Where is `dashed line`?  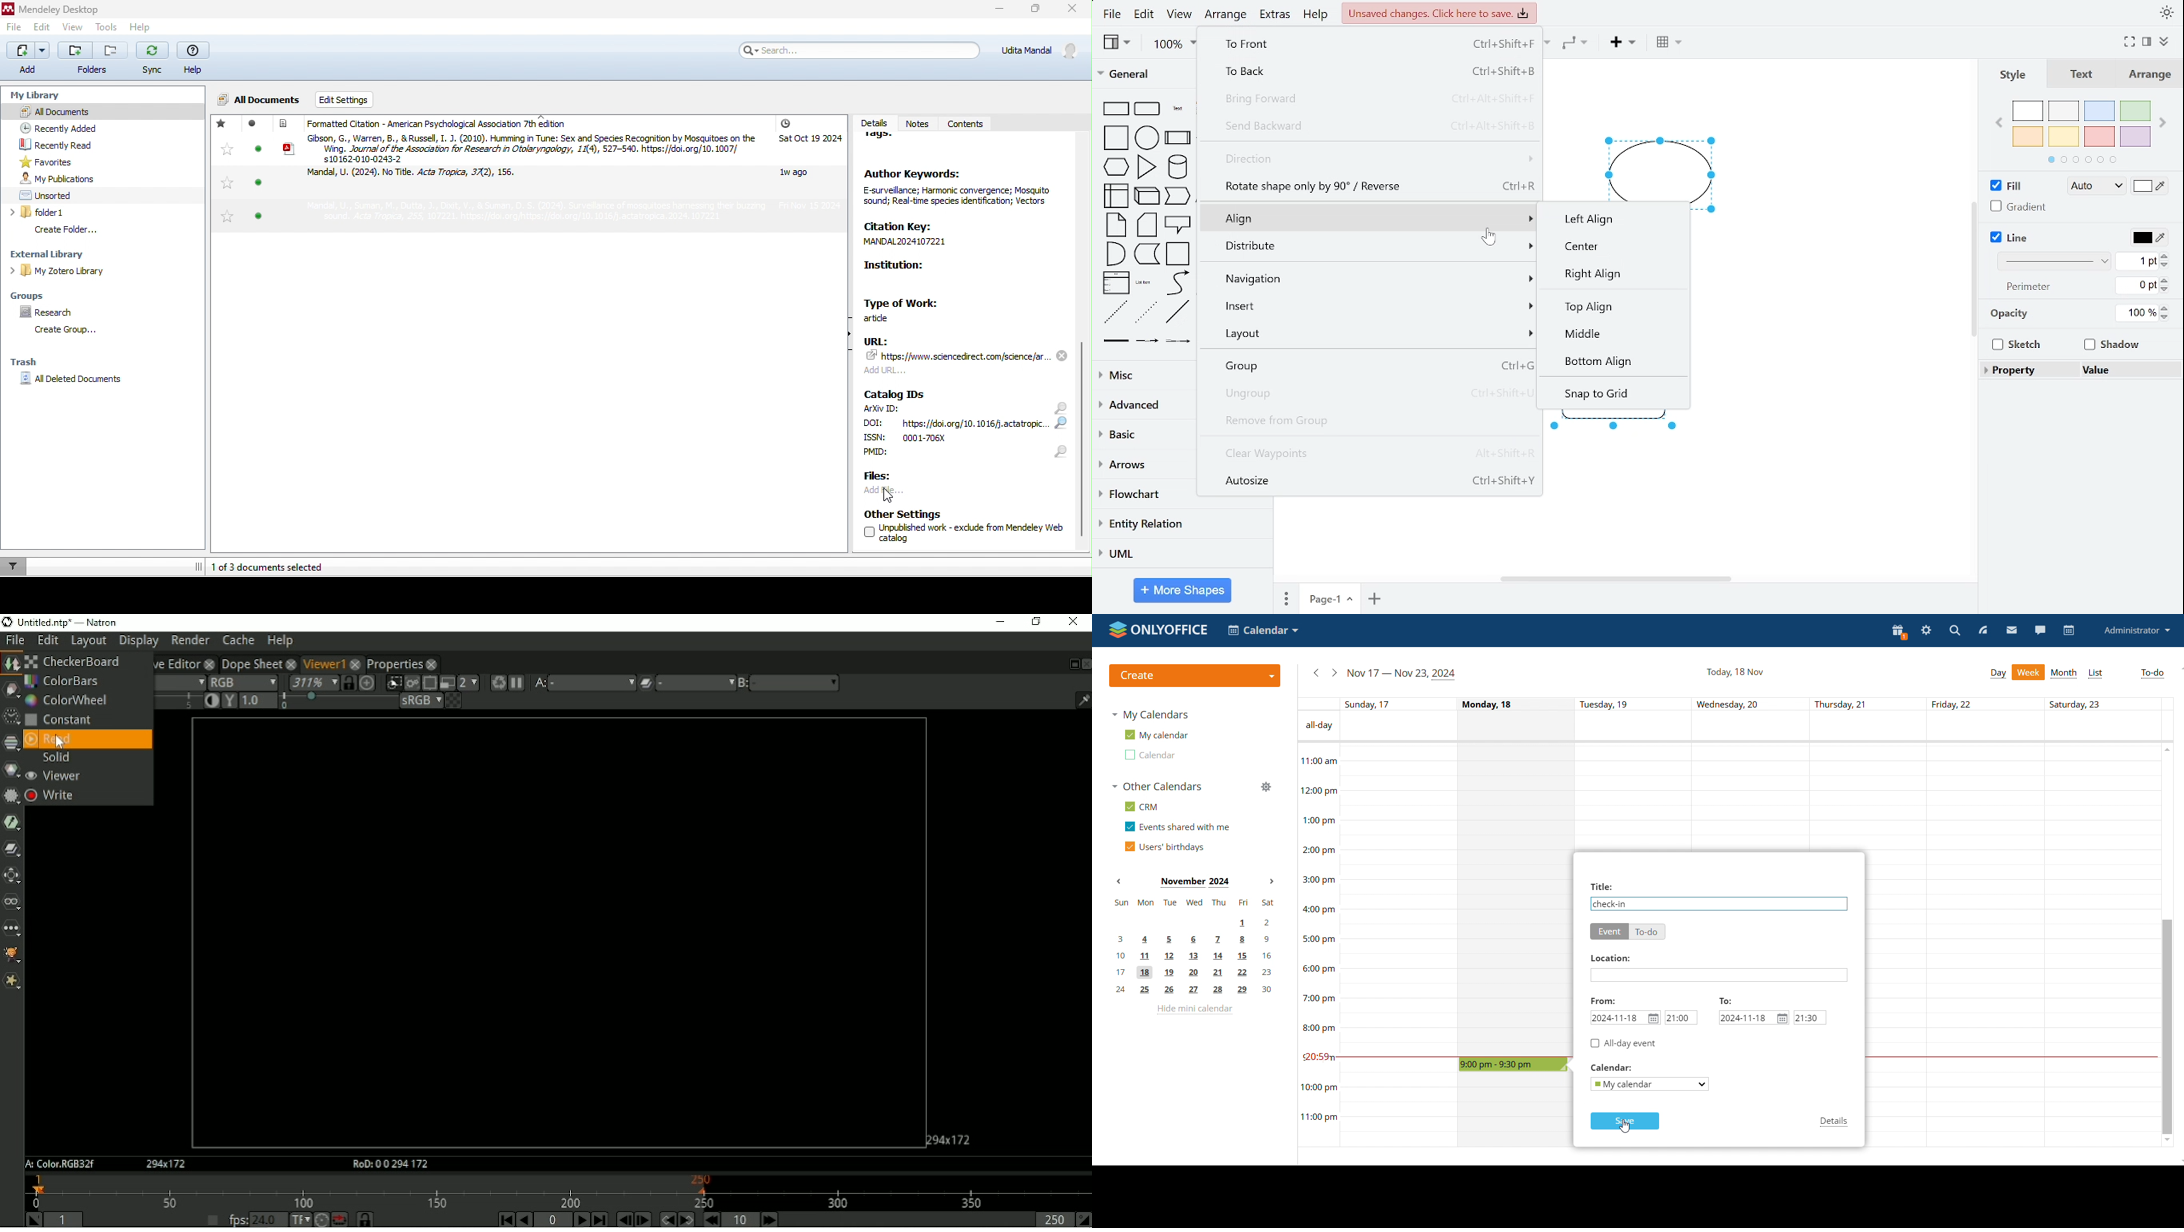 dashed line is located at coordinates (1115, 312).